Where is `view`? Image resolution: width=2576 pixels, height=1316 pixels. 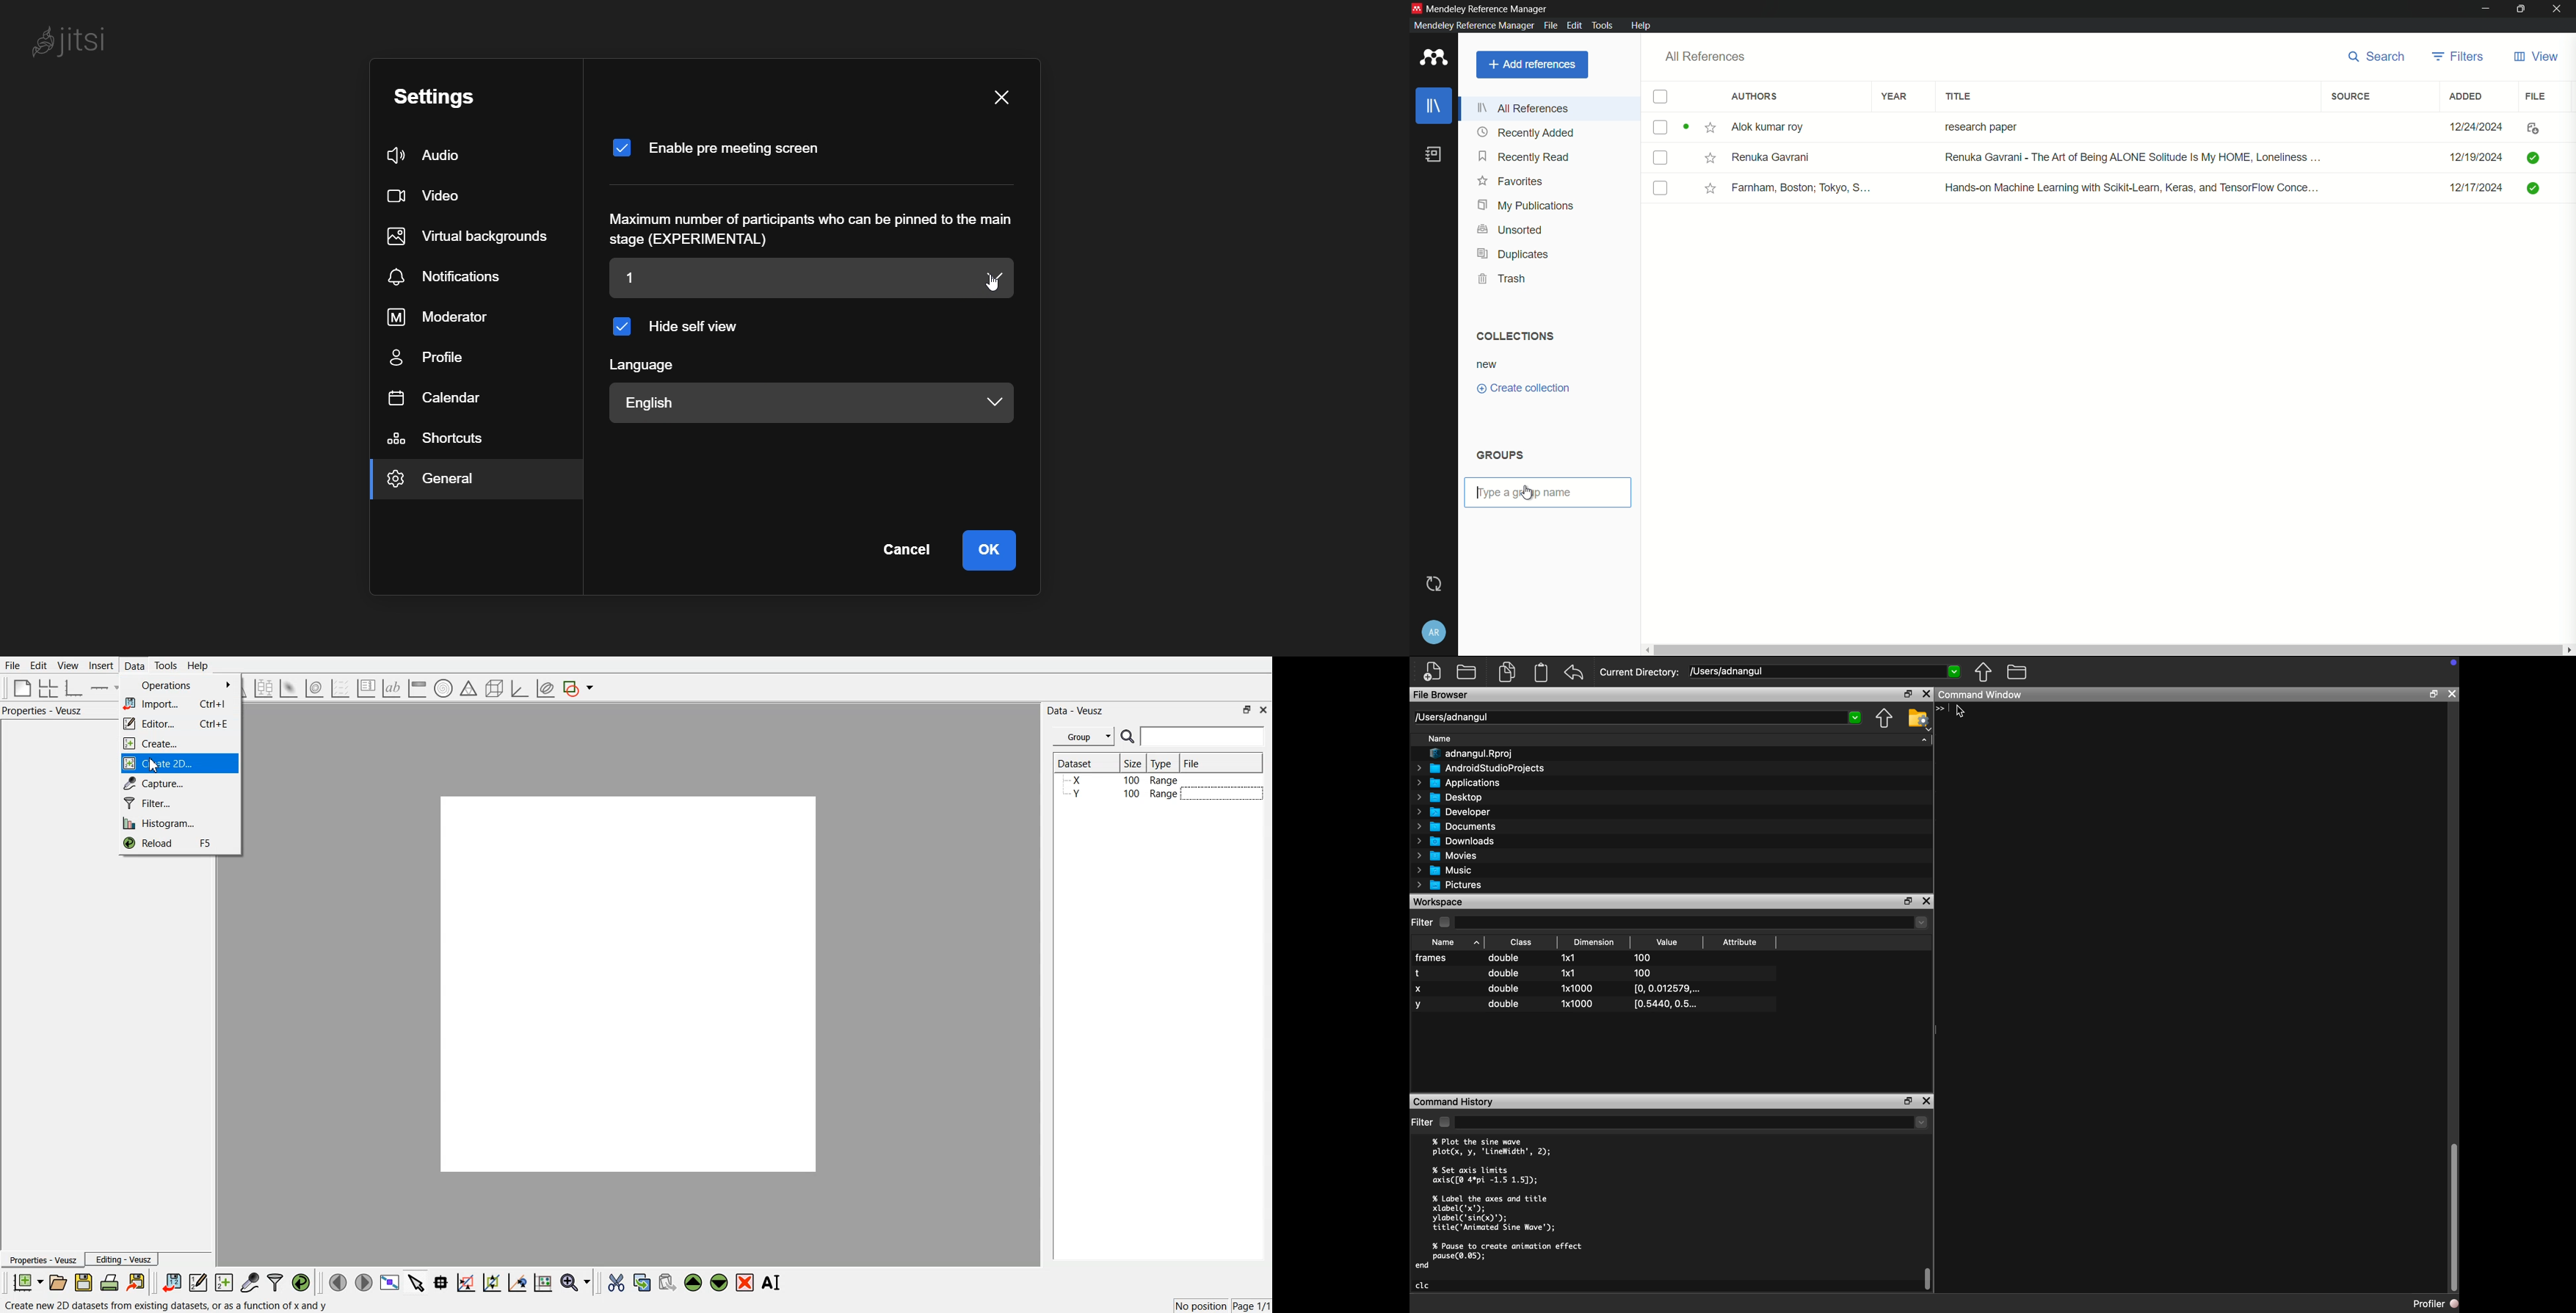 view is located at coordinates (2535, 57).